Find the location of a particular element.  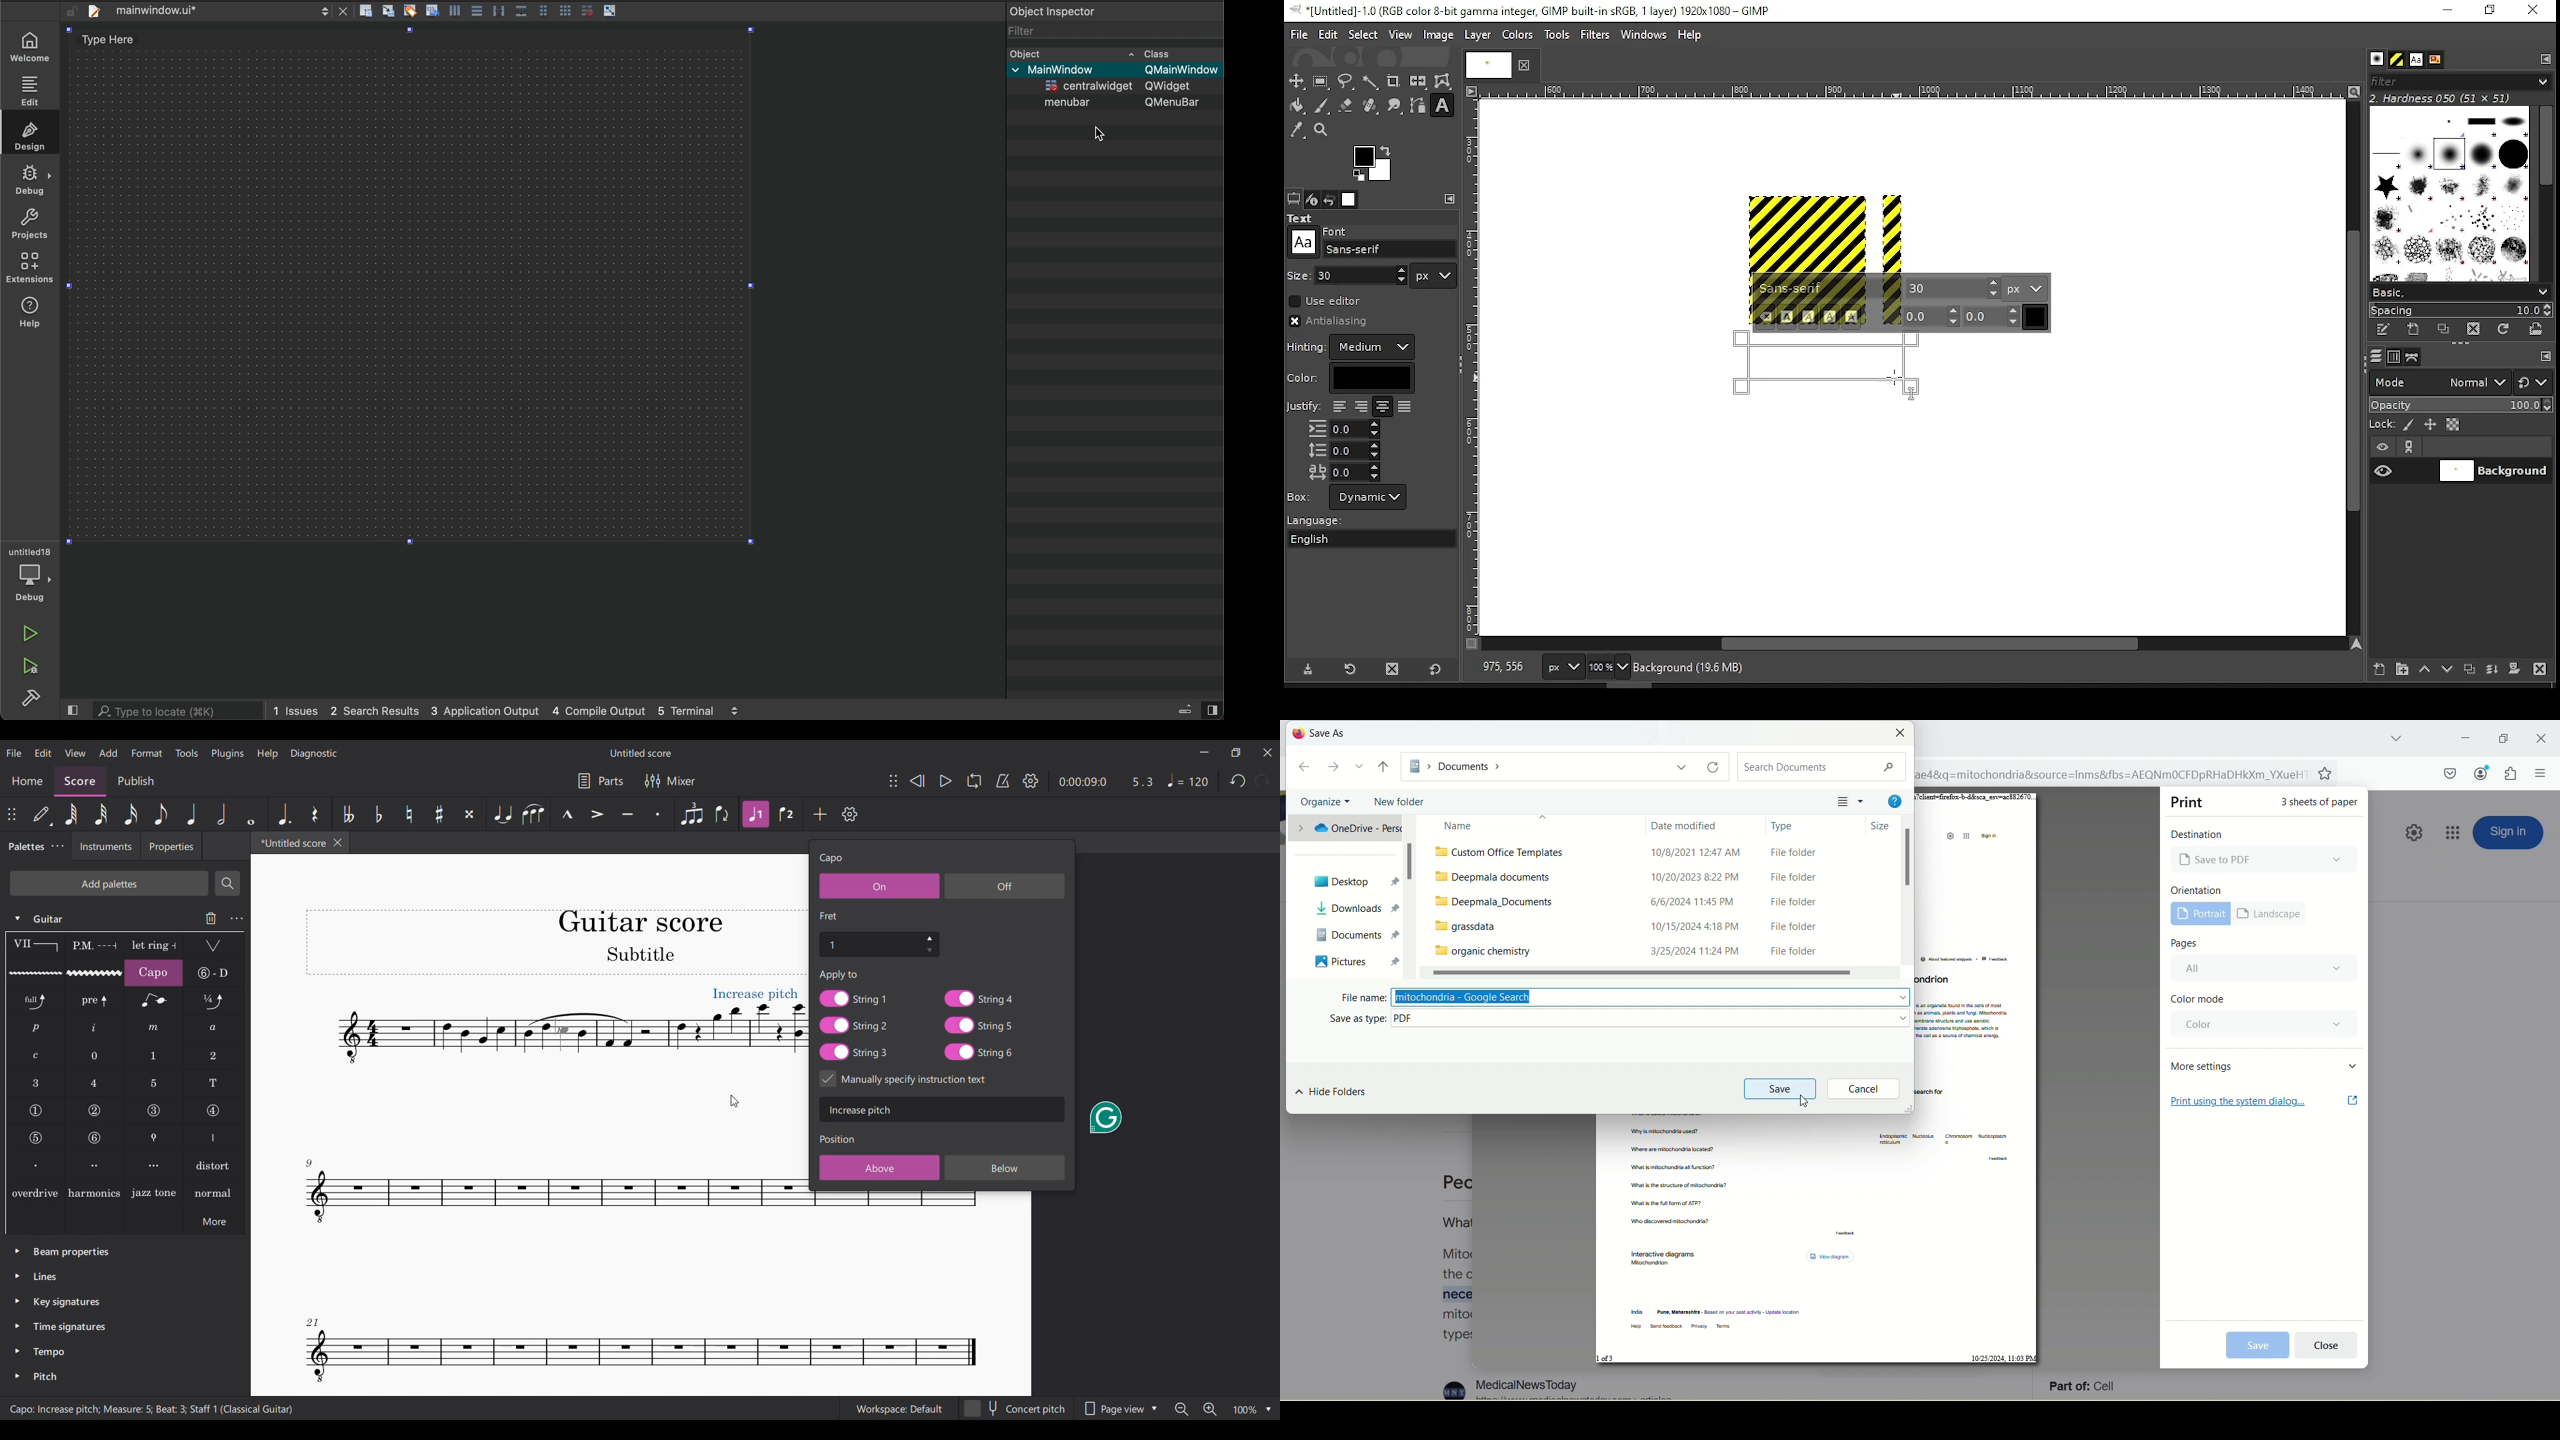

Right hand fingering, third finger is located at coordinates (155, 1165).